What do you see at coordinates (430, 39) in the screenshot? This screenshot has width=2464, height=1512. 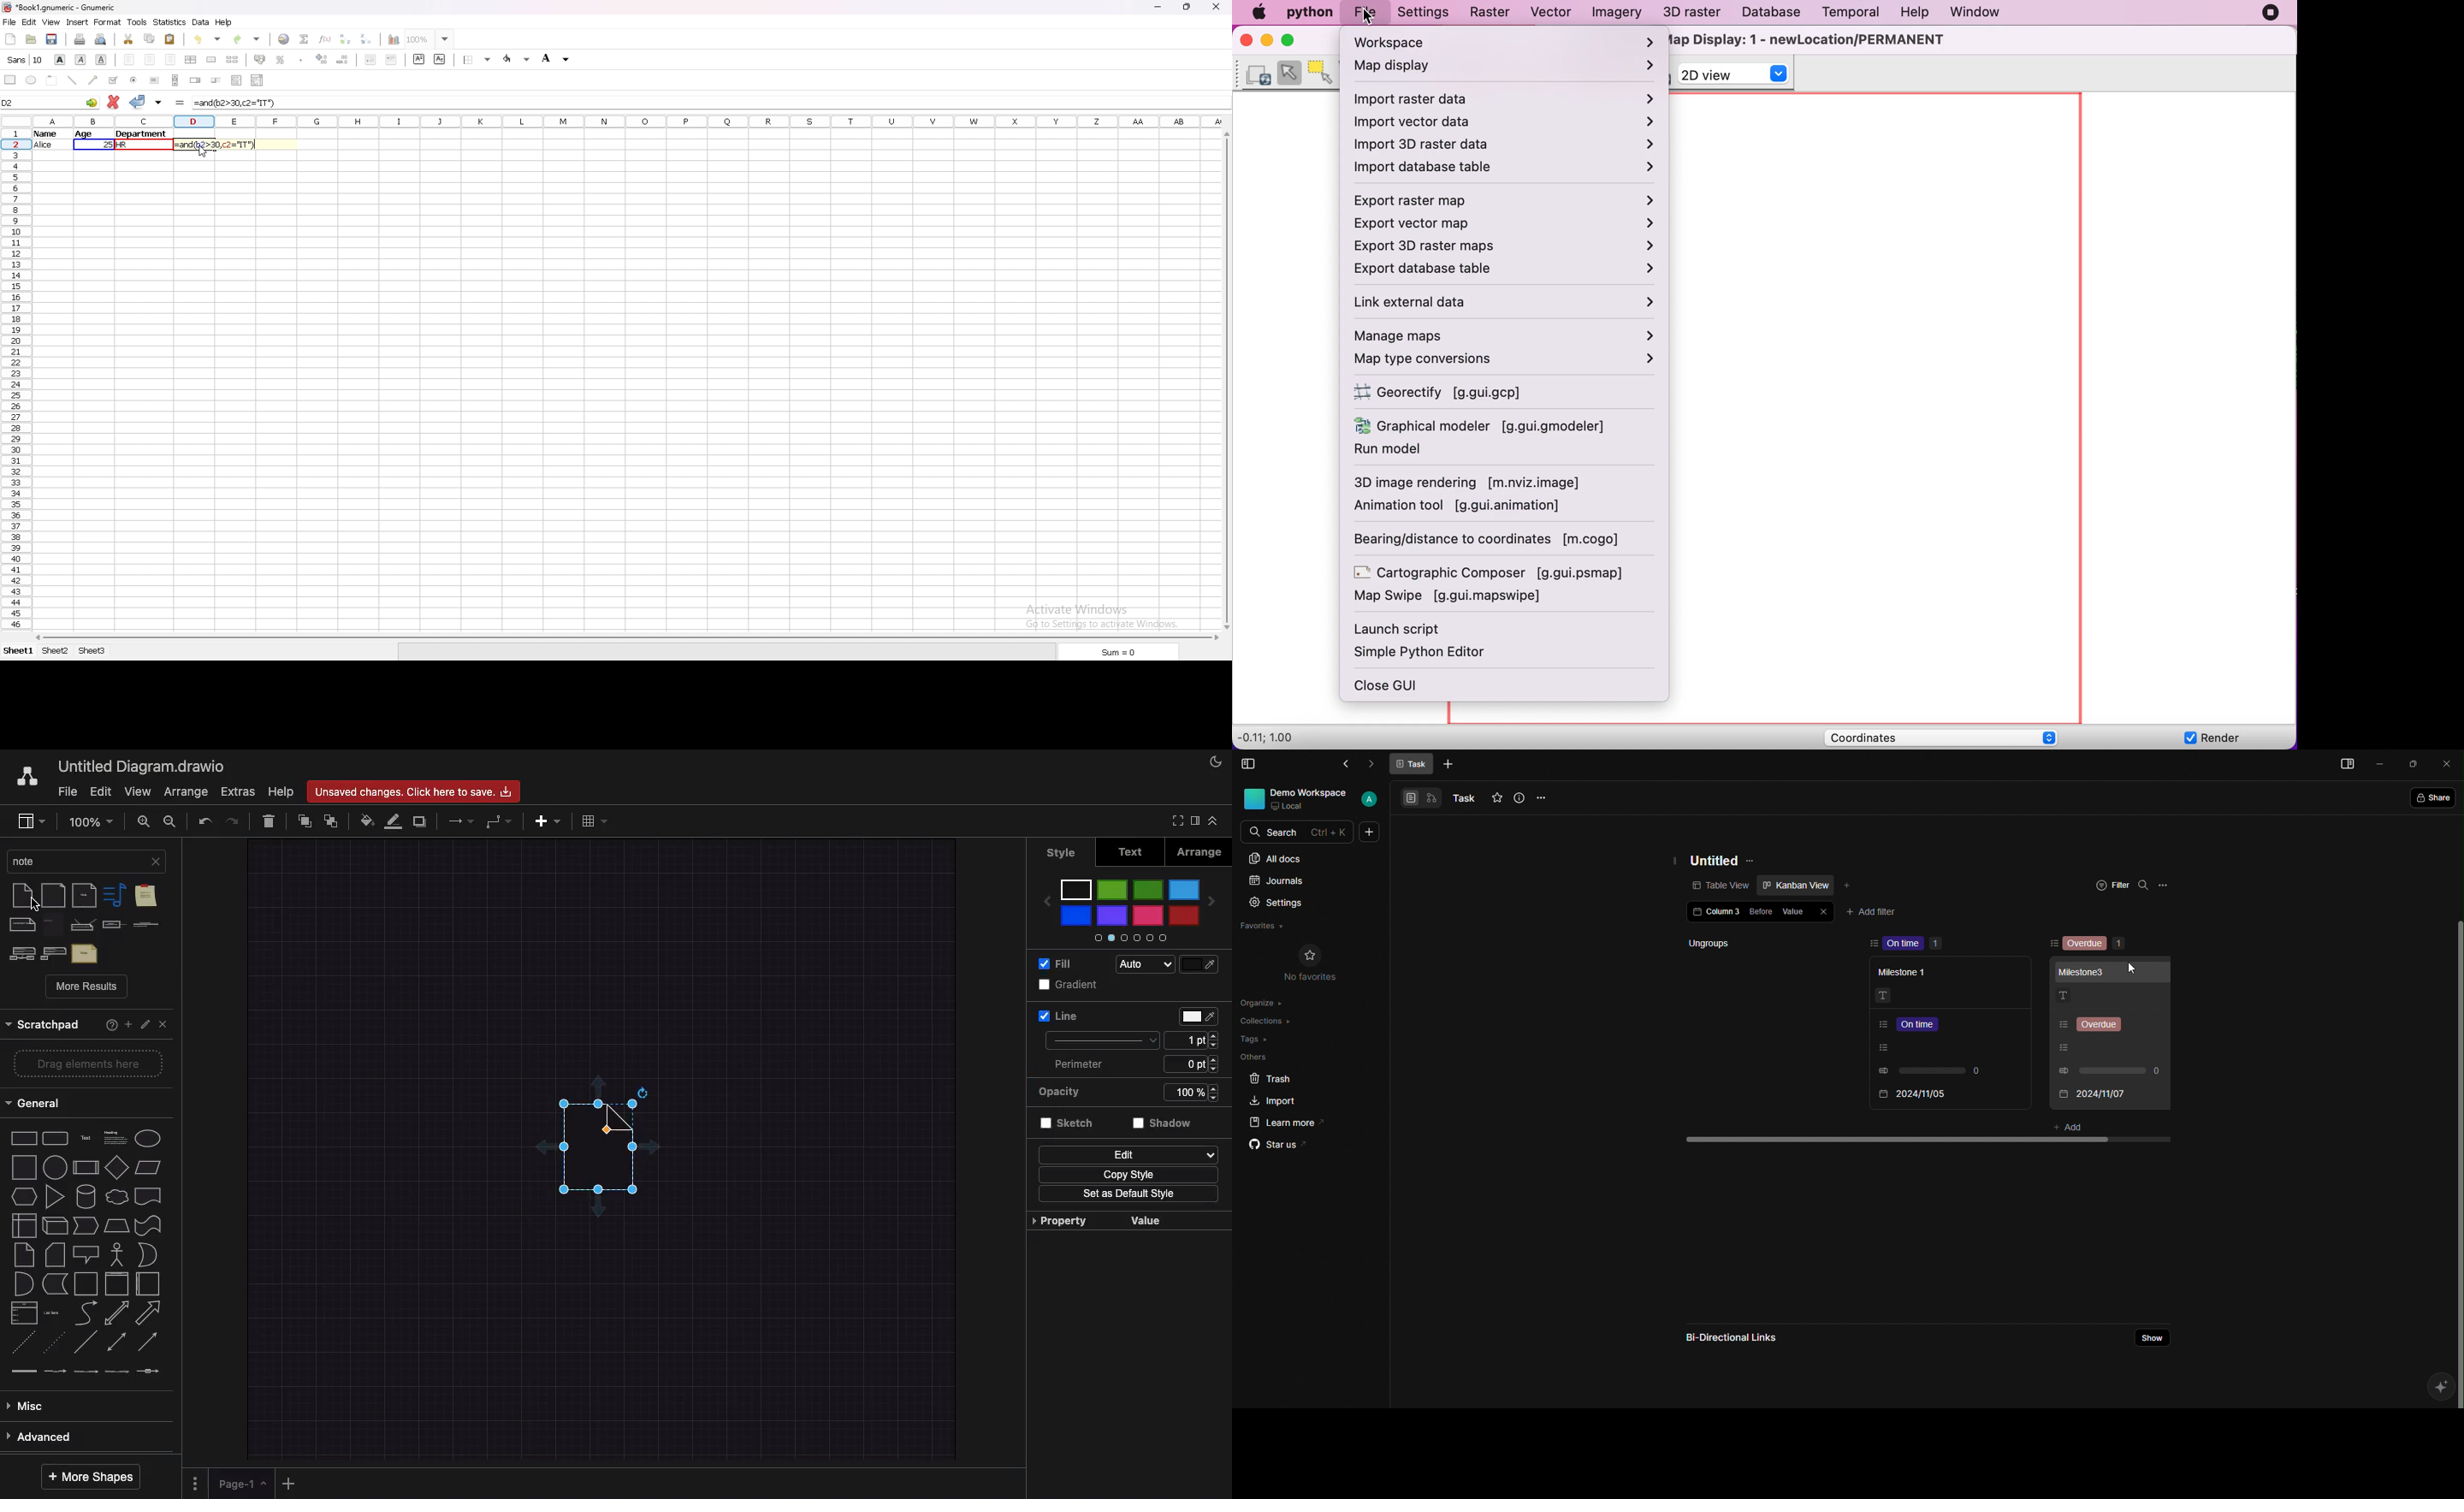 I see `zoom` at bounding box center [430, 39].